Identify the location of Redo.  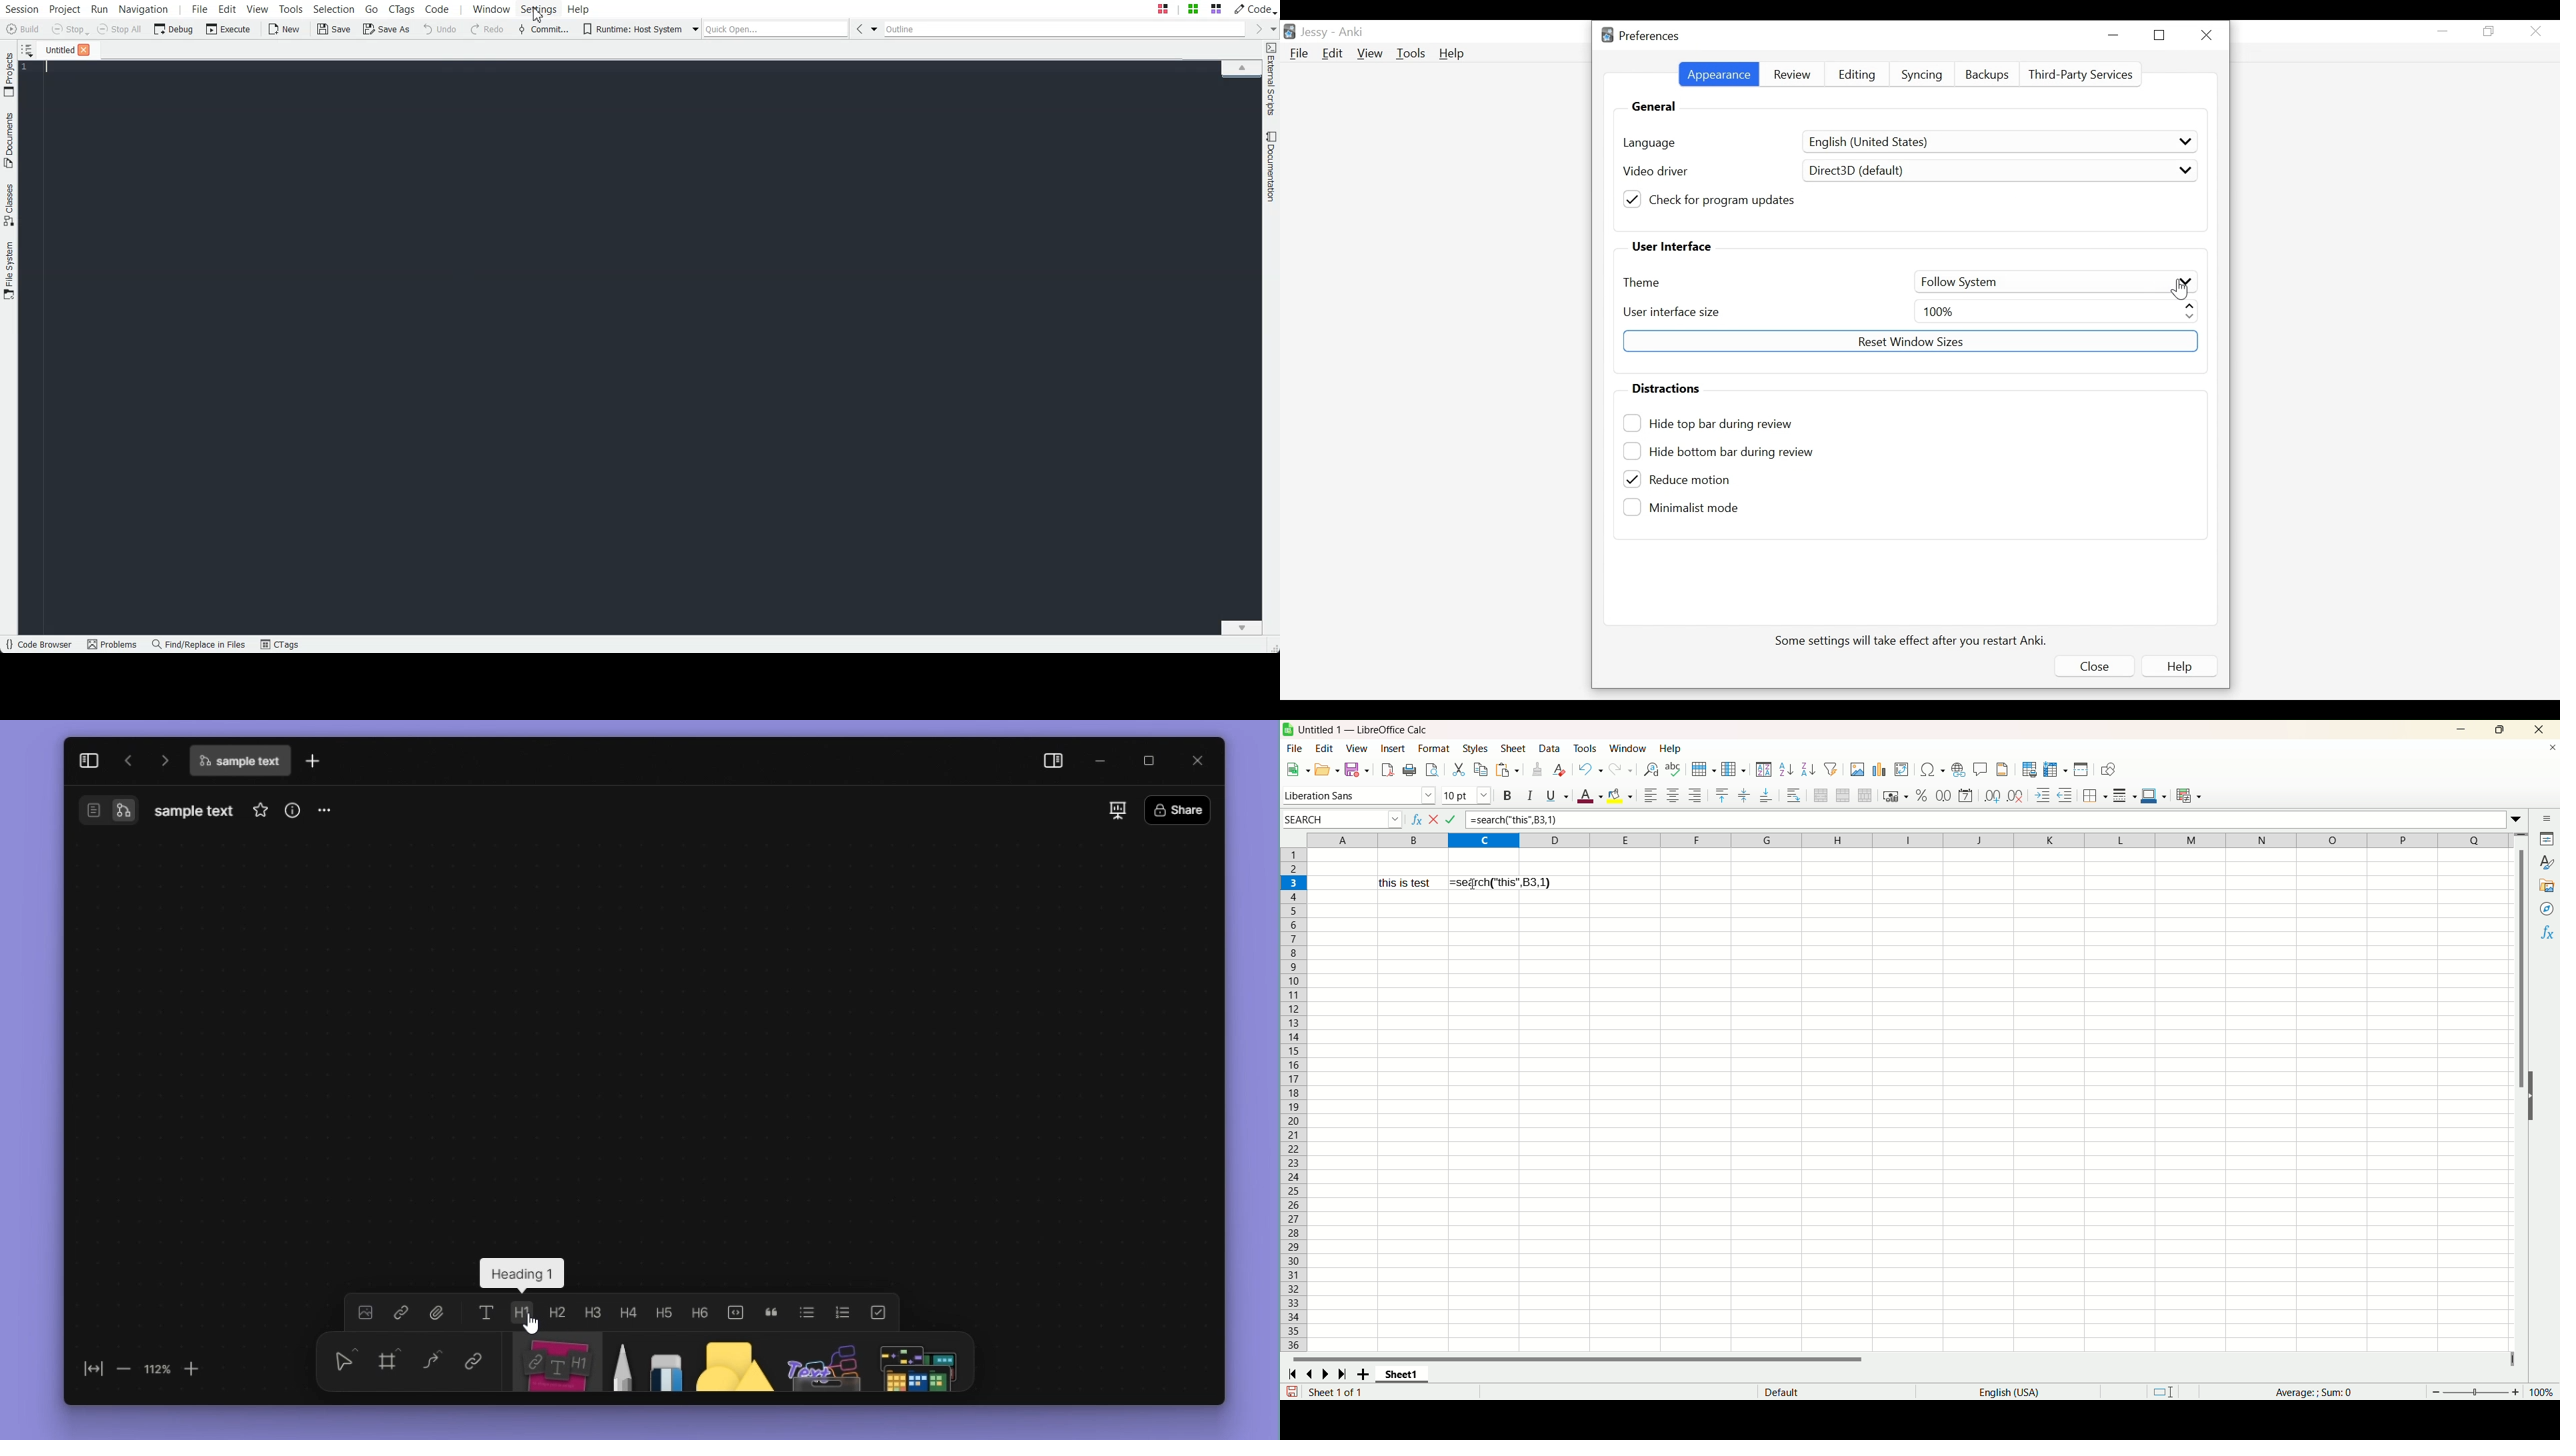
(488, 30).